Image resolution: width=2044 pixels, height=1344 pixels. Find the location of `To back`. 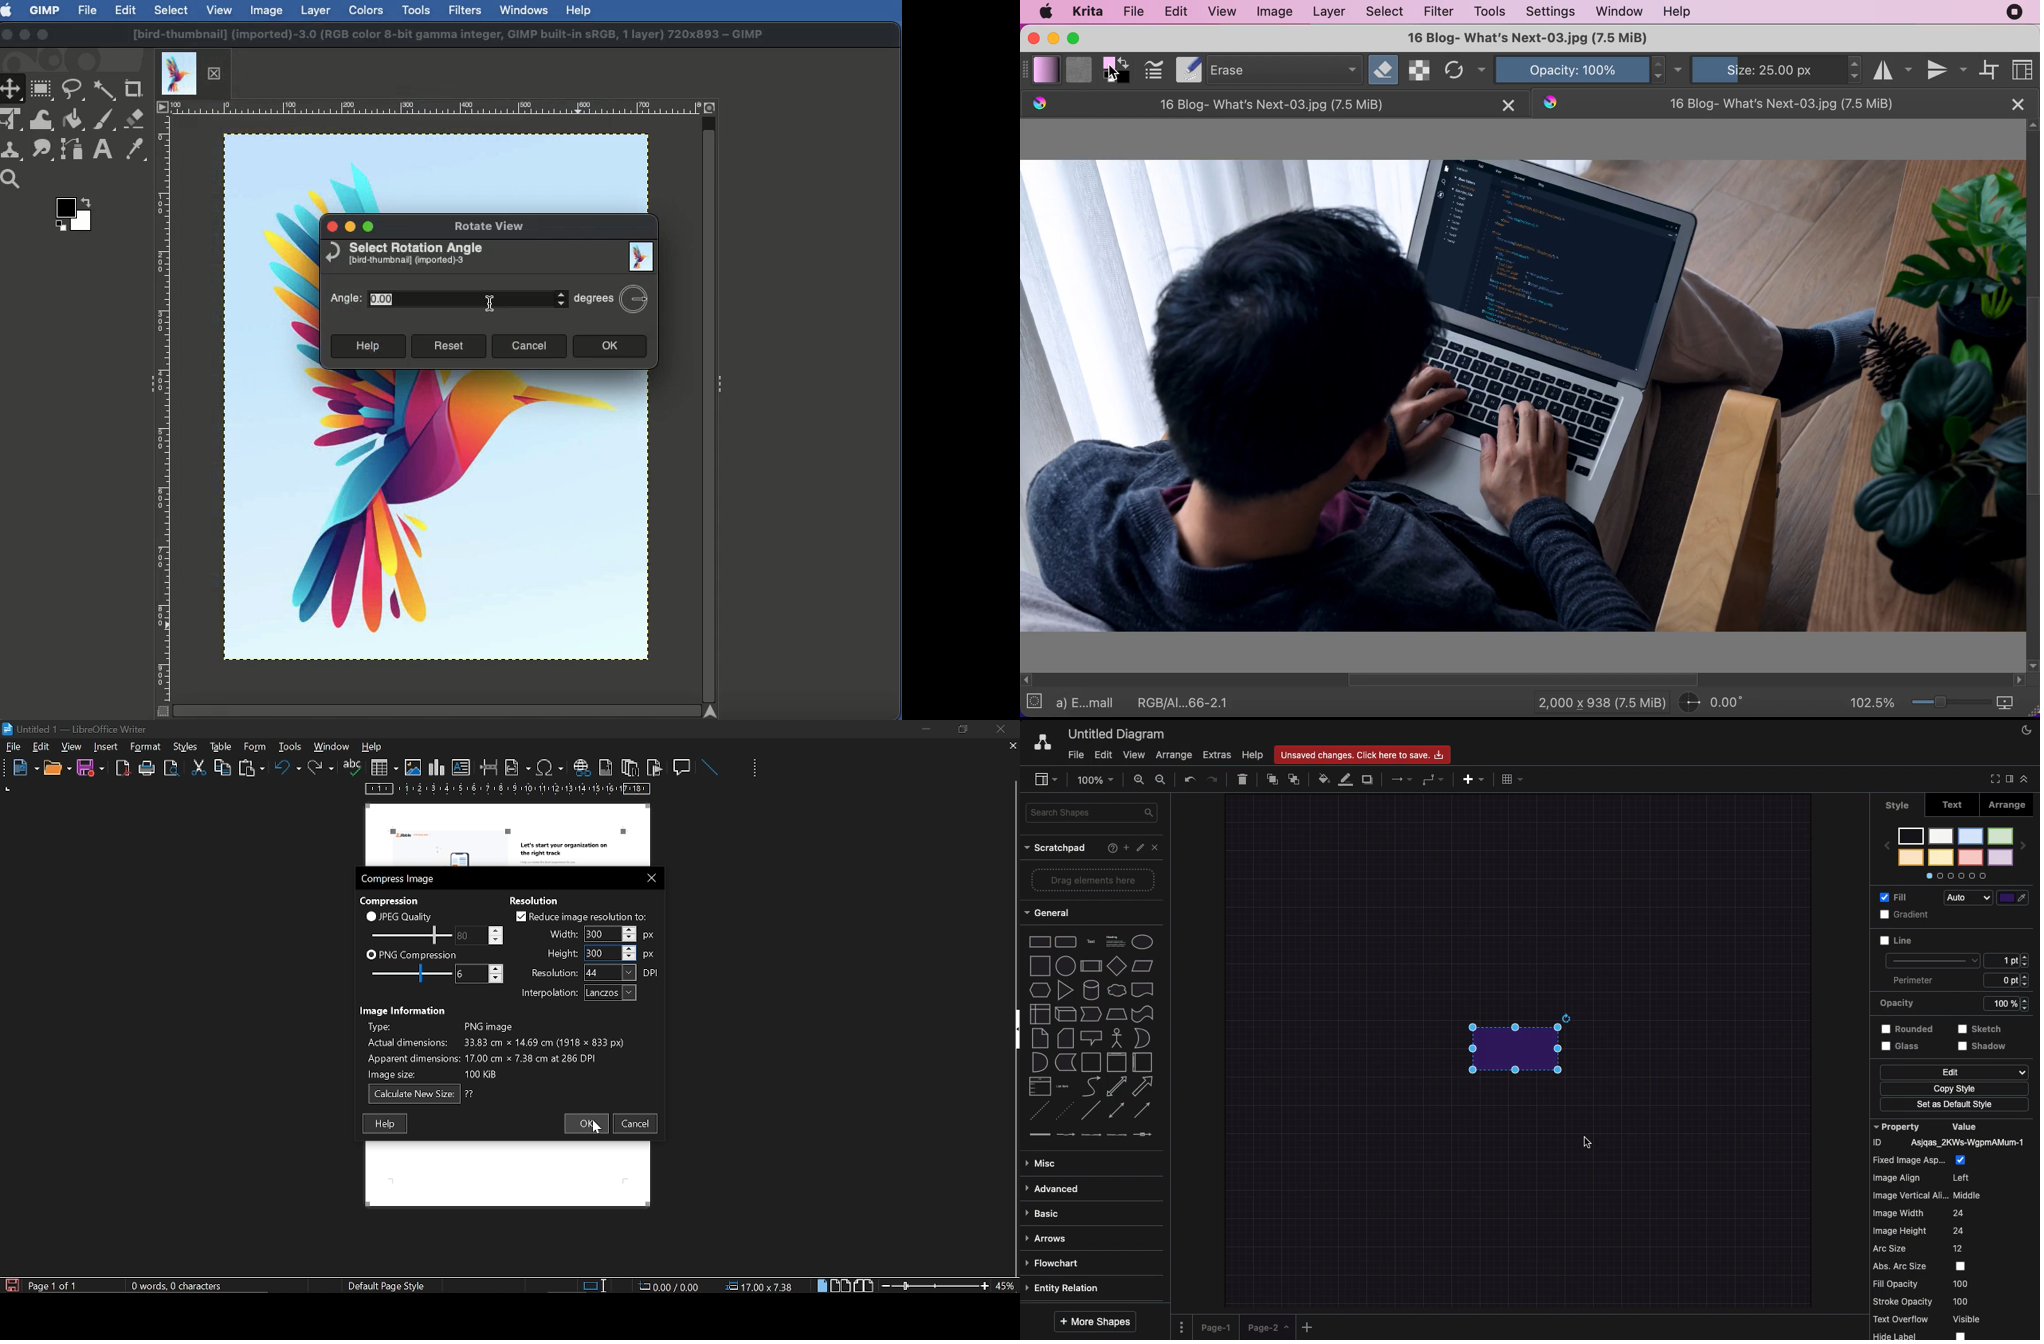

To back is located at coordinates (1297, 779).